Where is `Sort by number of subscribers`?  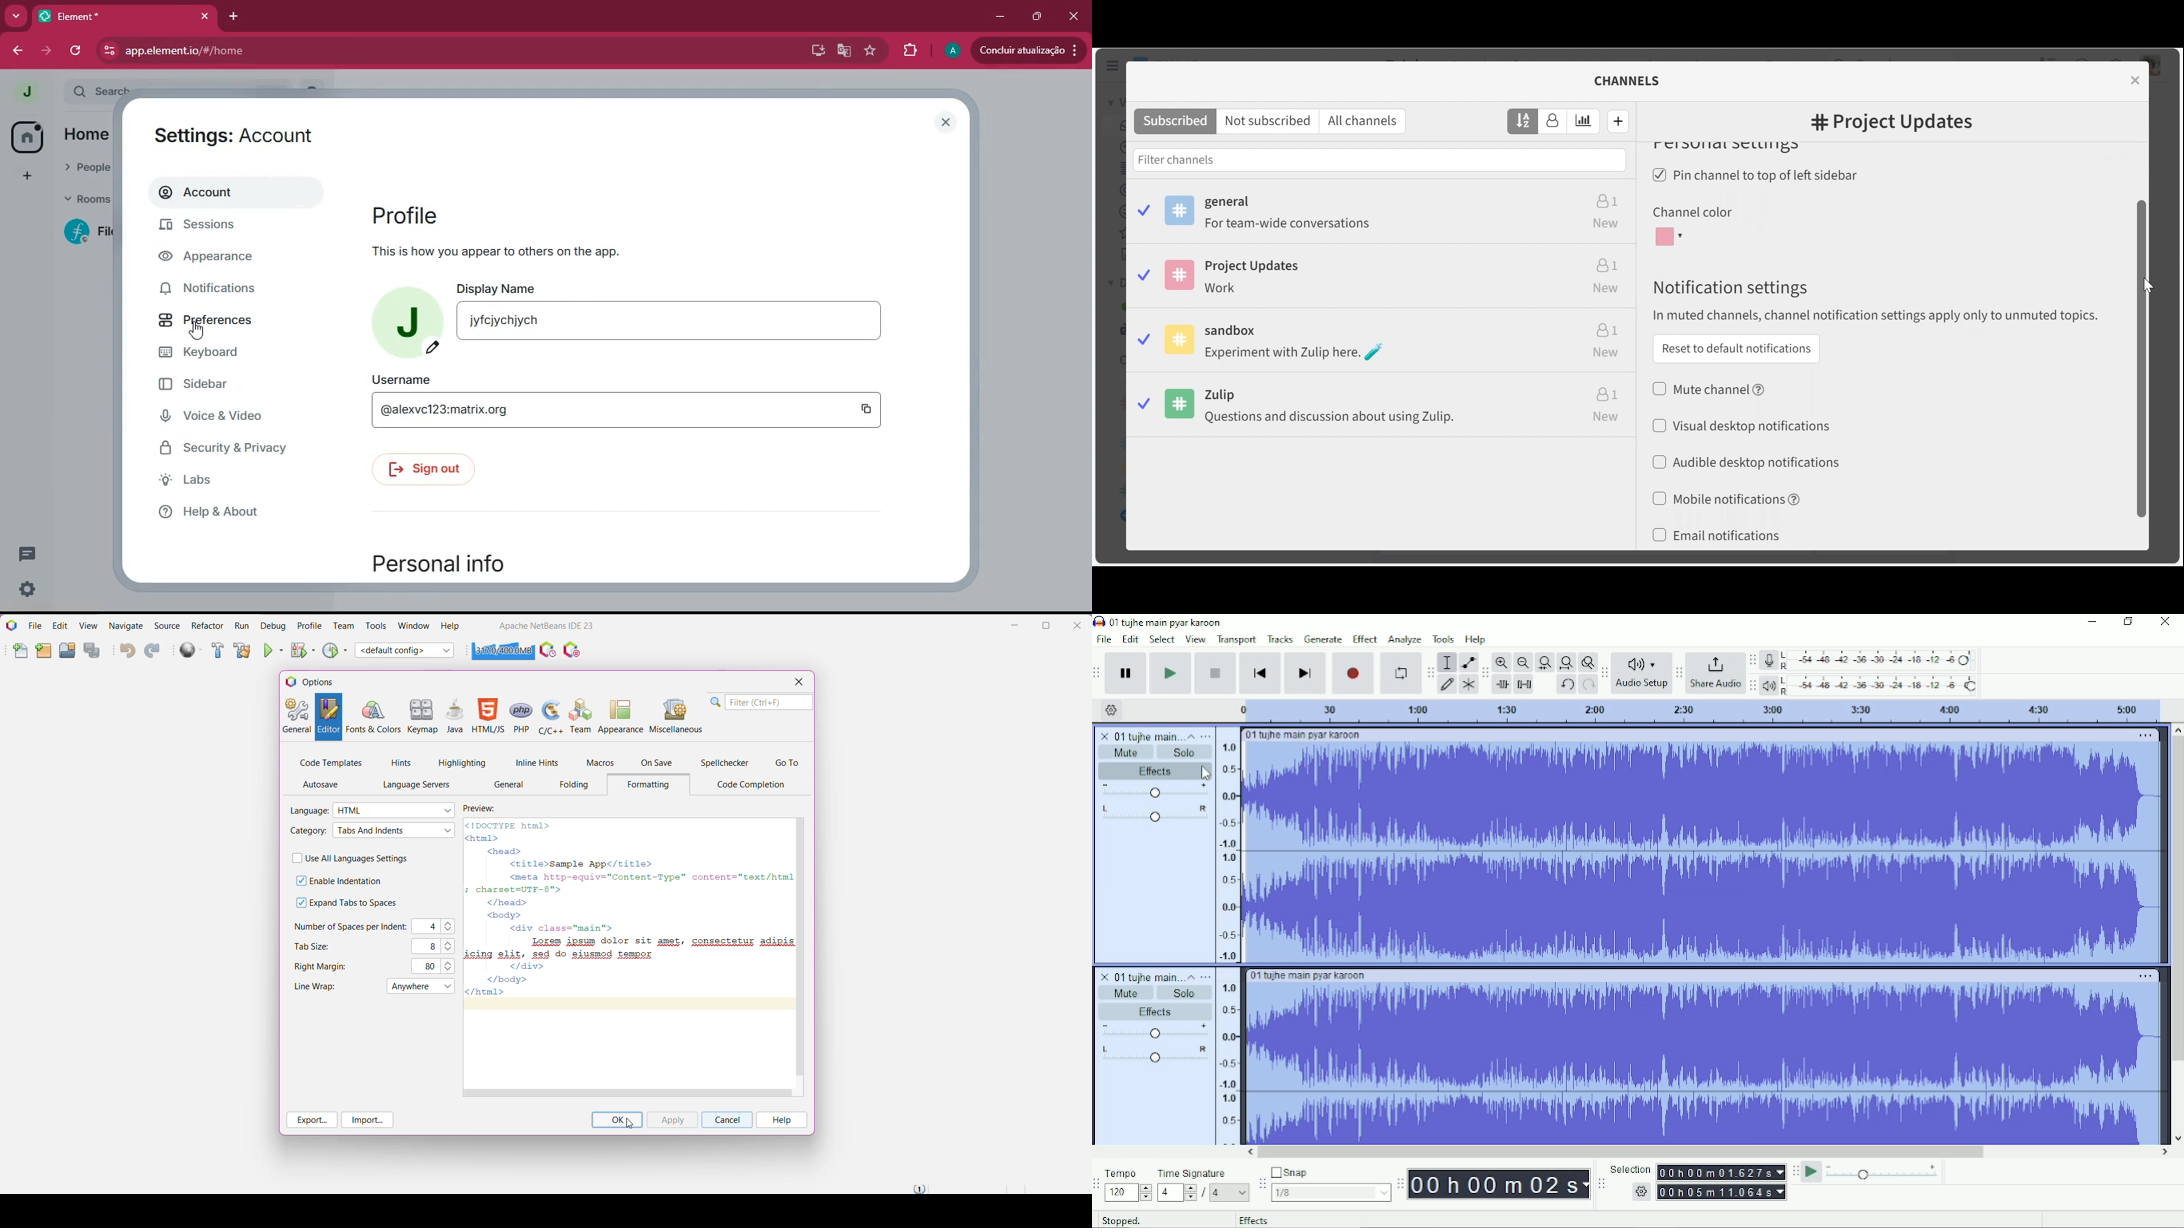
Sort by number of subscribers is located at coordinates (1553, 122).